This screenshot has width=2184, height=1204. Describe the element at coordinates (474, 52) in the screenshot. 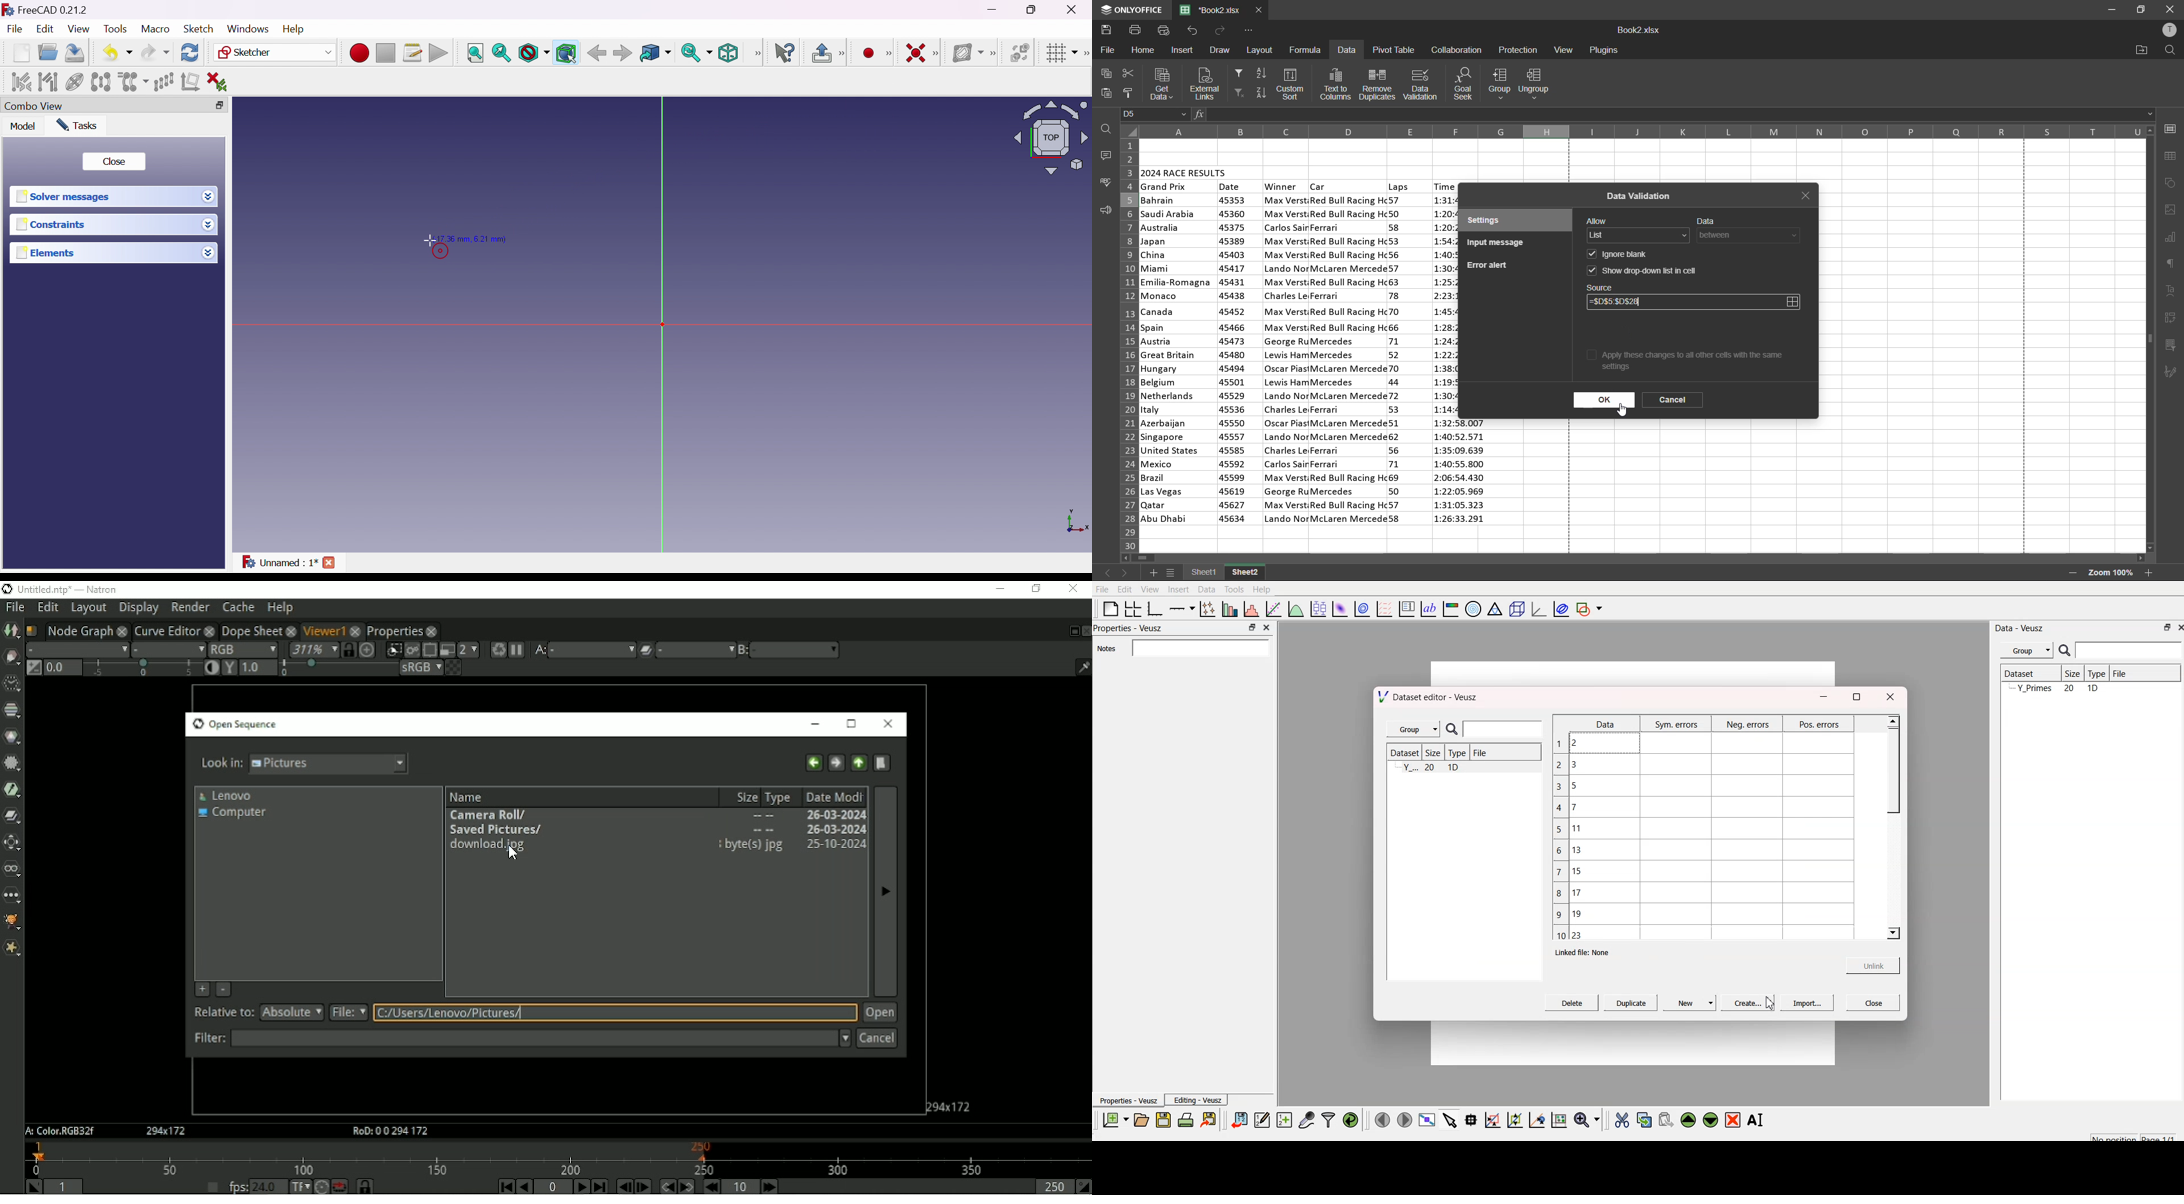

I see `Fit all` at that location.